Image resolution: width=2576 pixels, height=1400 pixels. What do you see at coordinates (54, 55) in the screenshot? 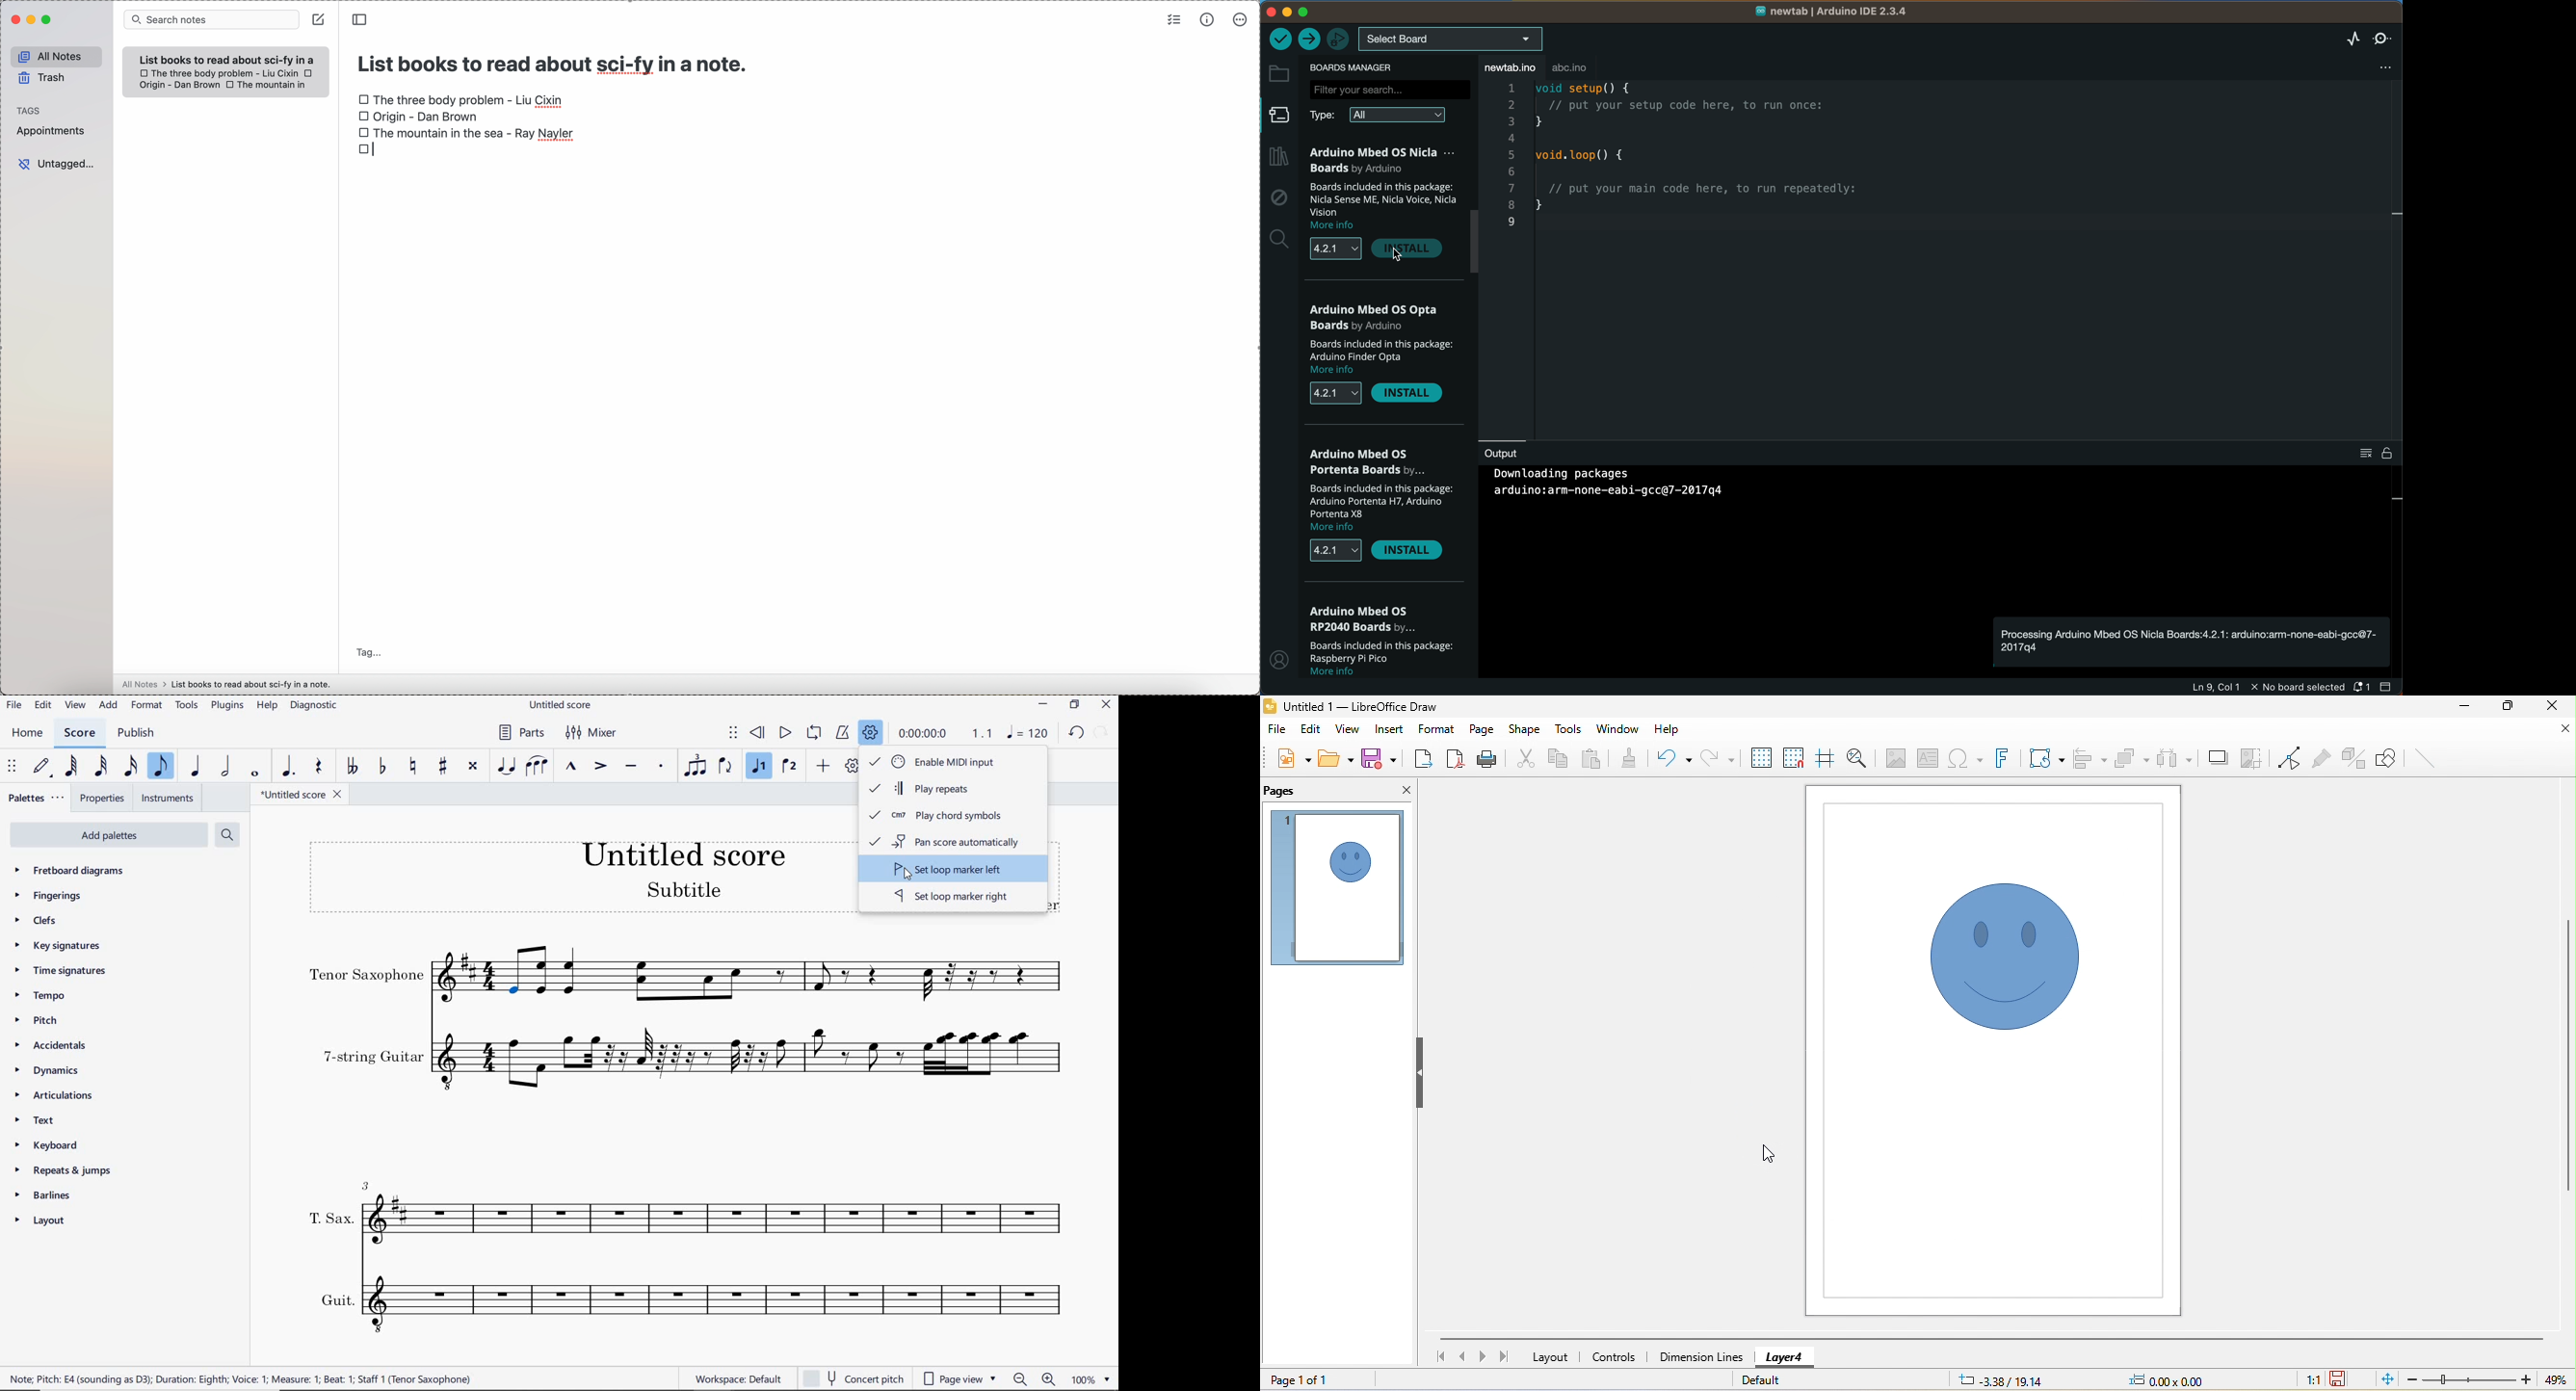
I see `all notes` at bounding box center [54, 55].